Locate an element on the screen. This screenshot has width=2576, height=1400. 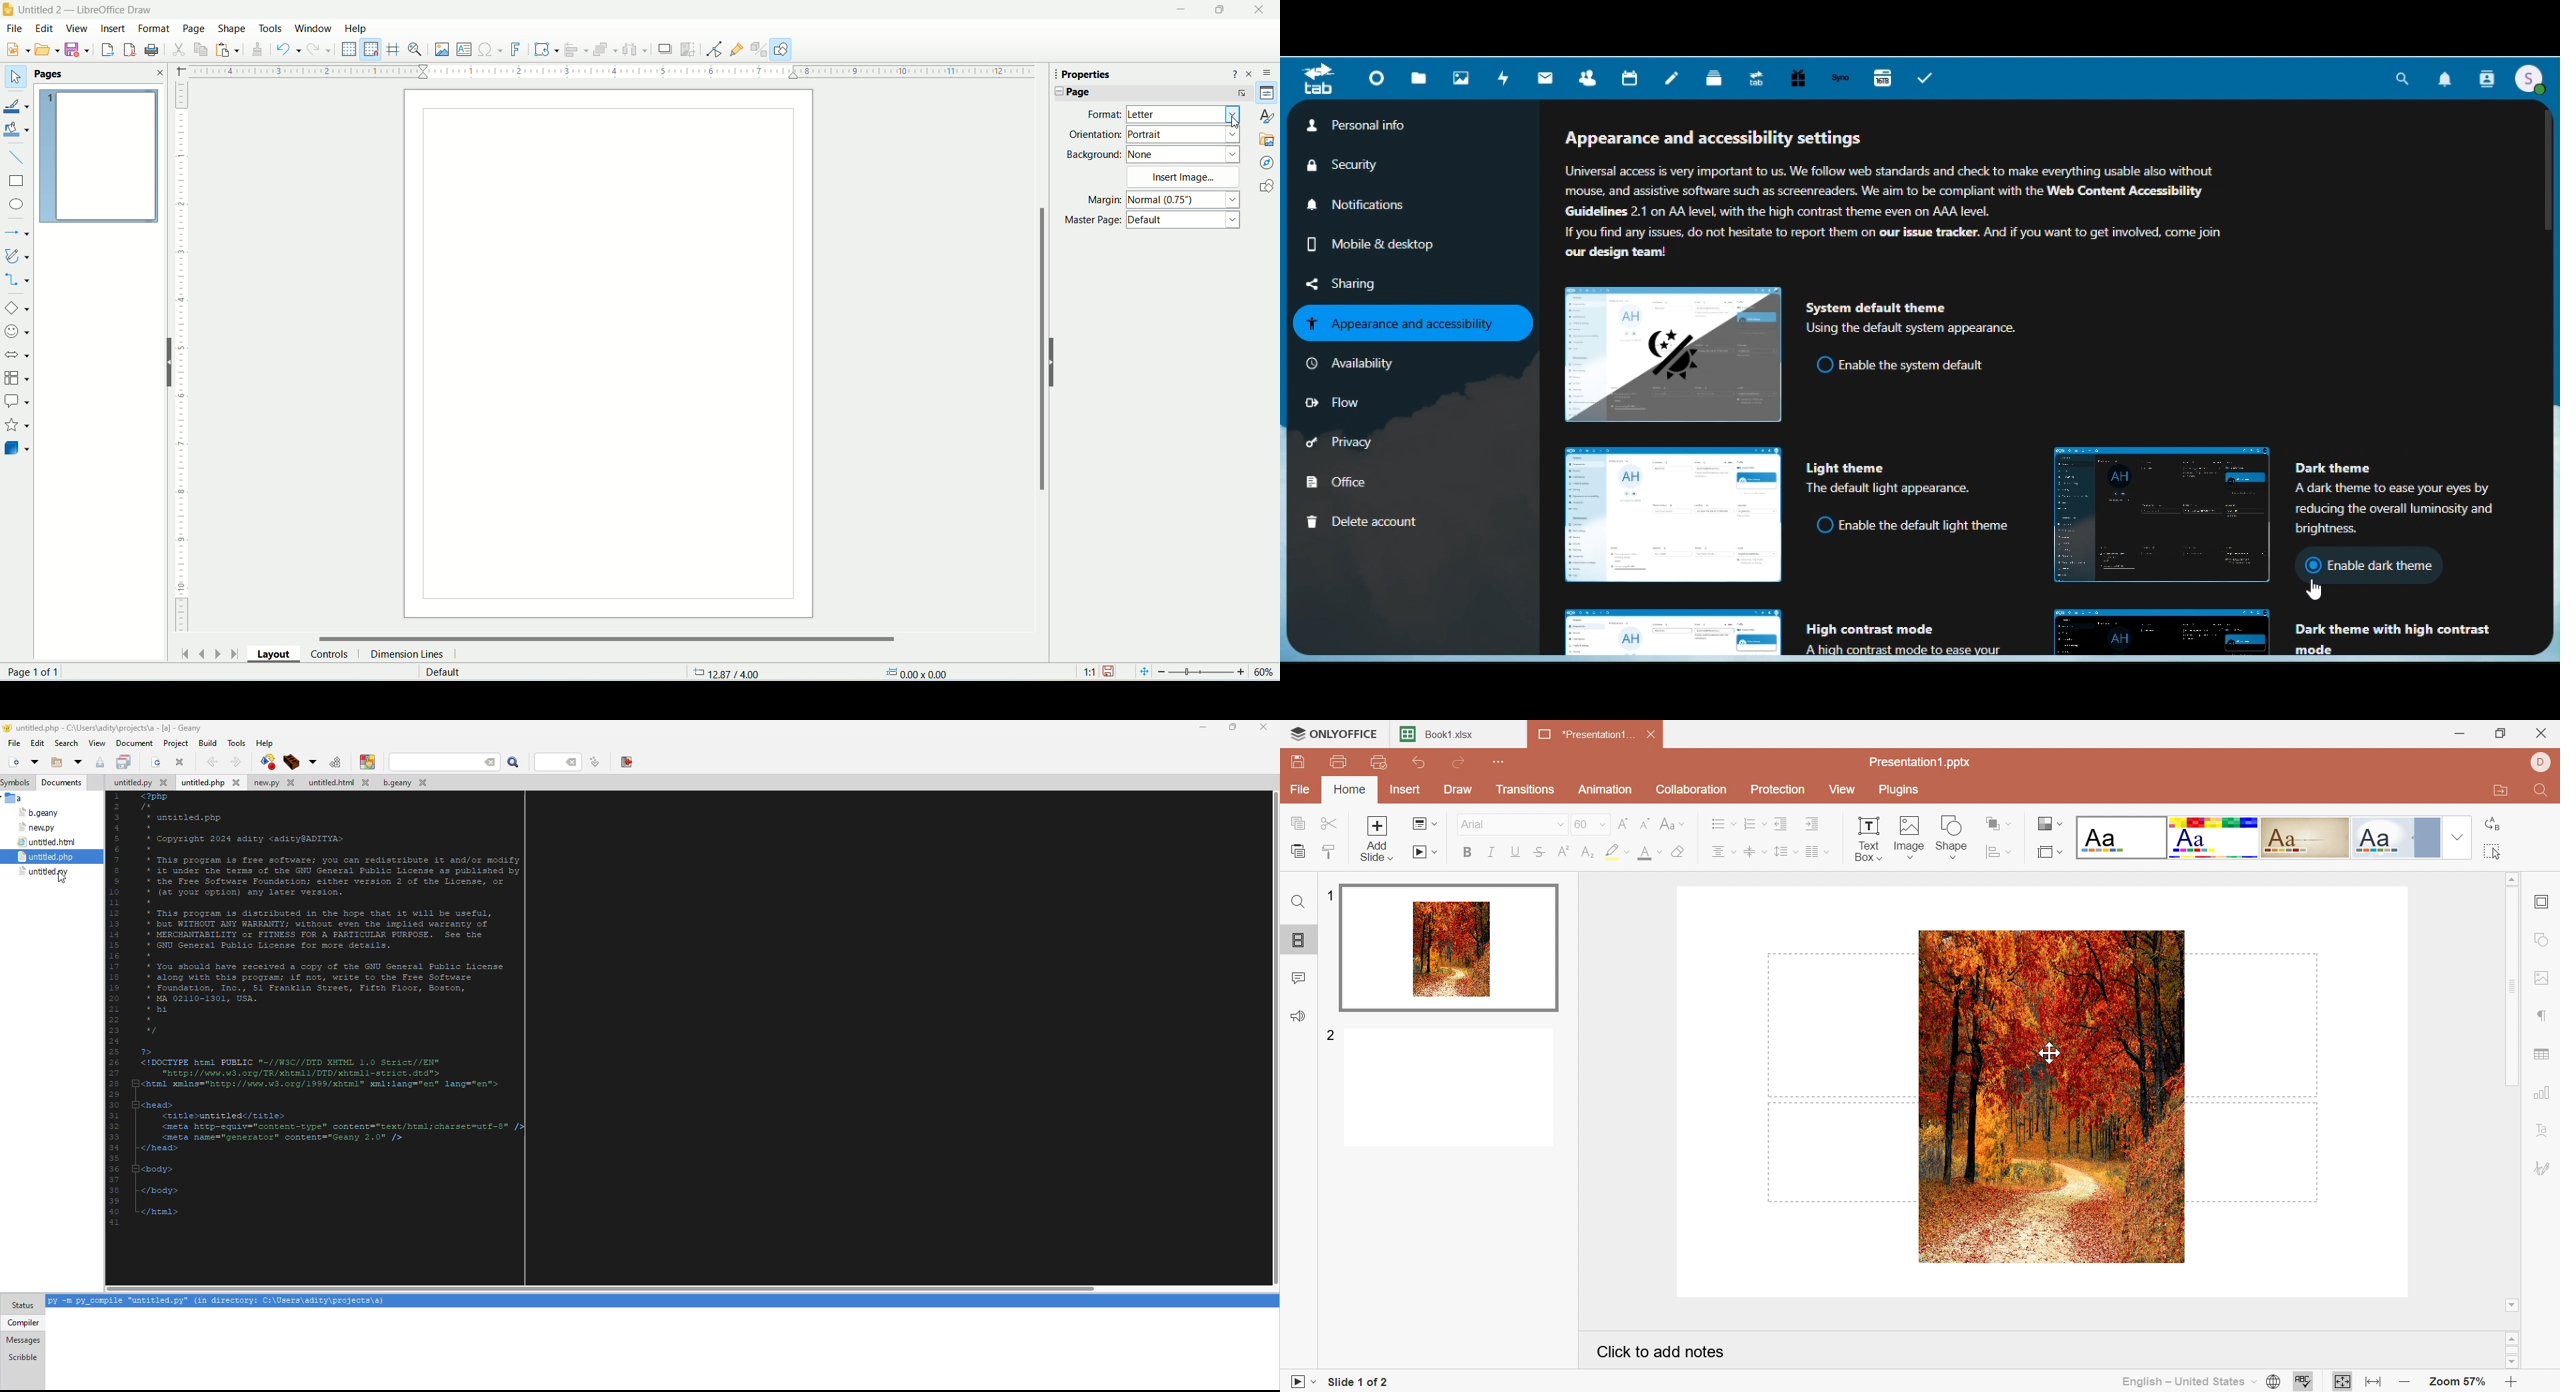
select is located at coordinates (15, 77).